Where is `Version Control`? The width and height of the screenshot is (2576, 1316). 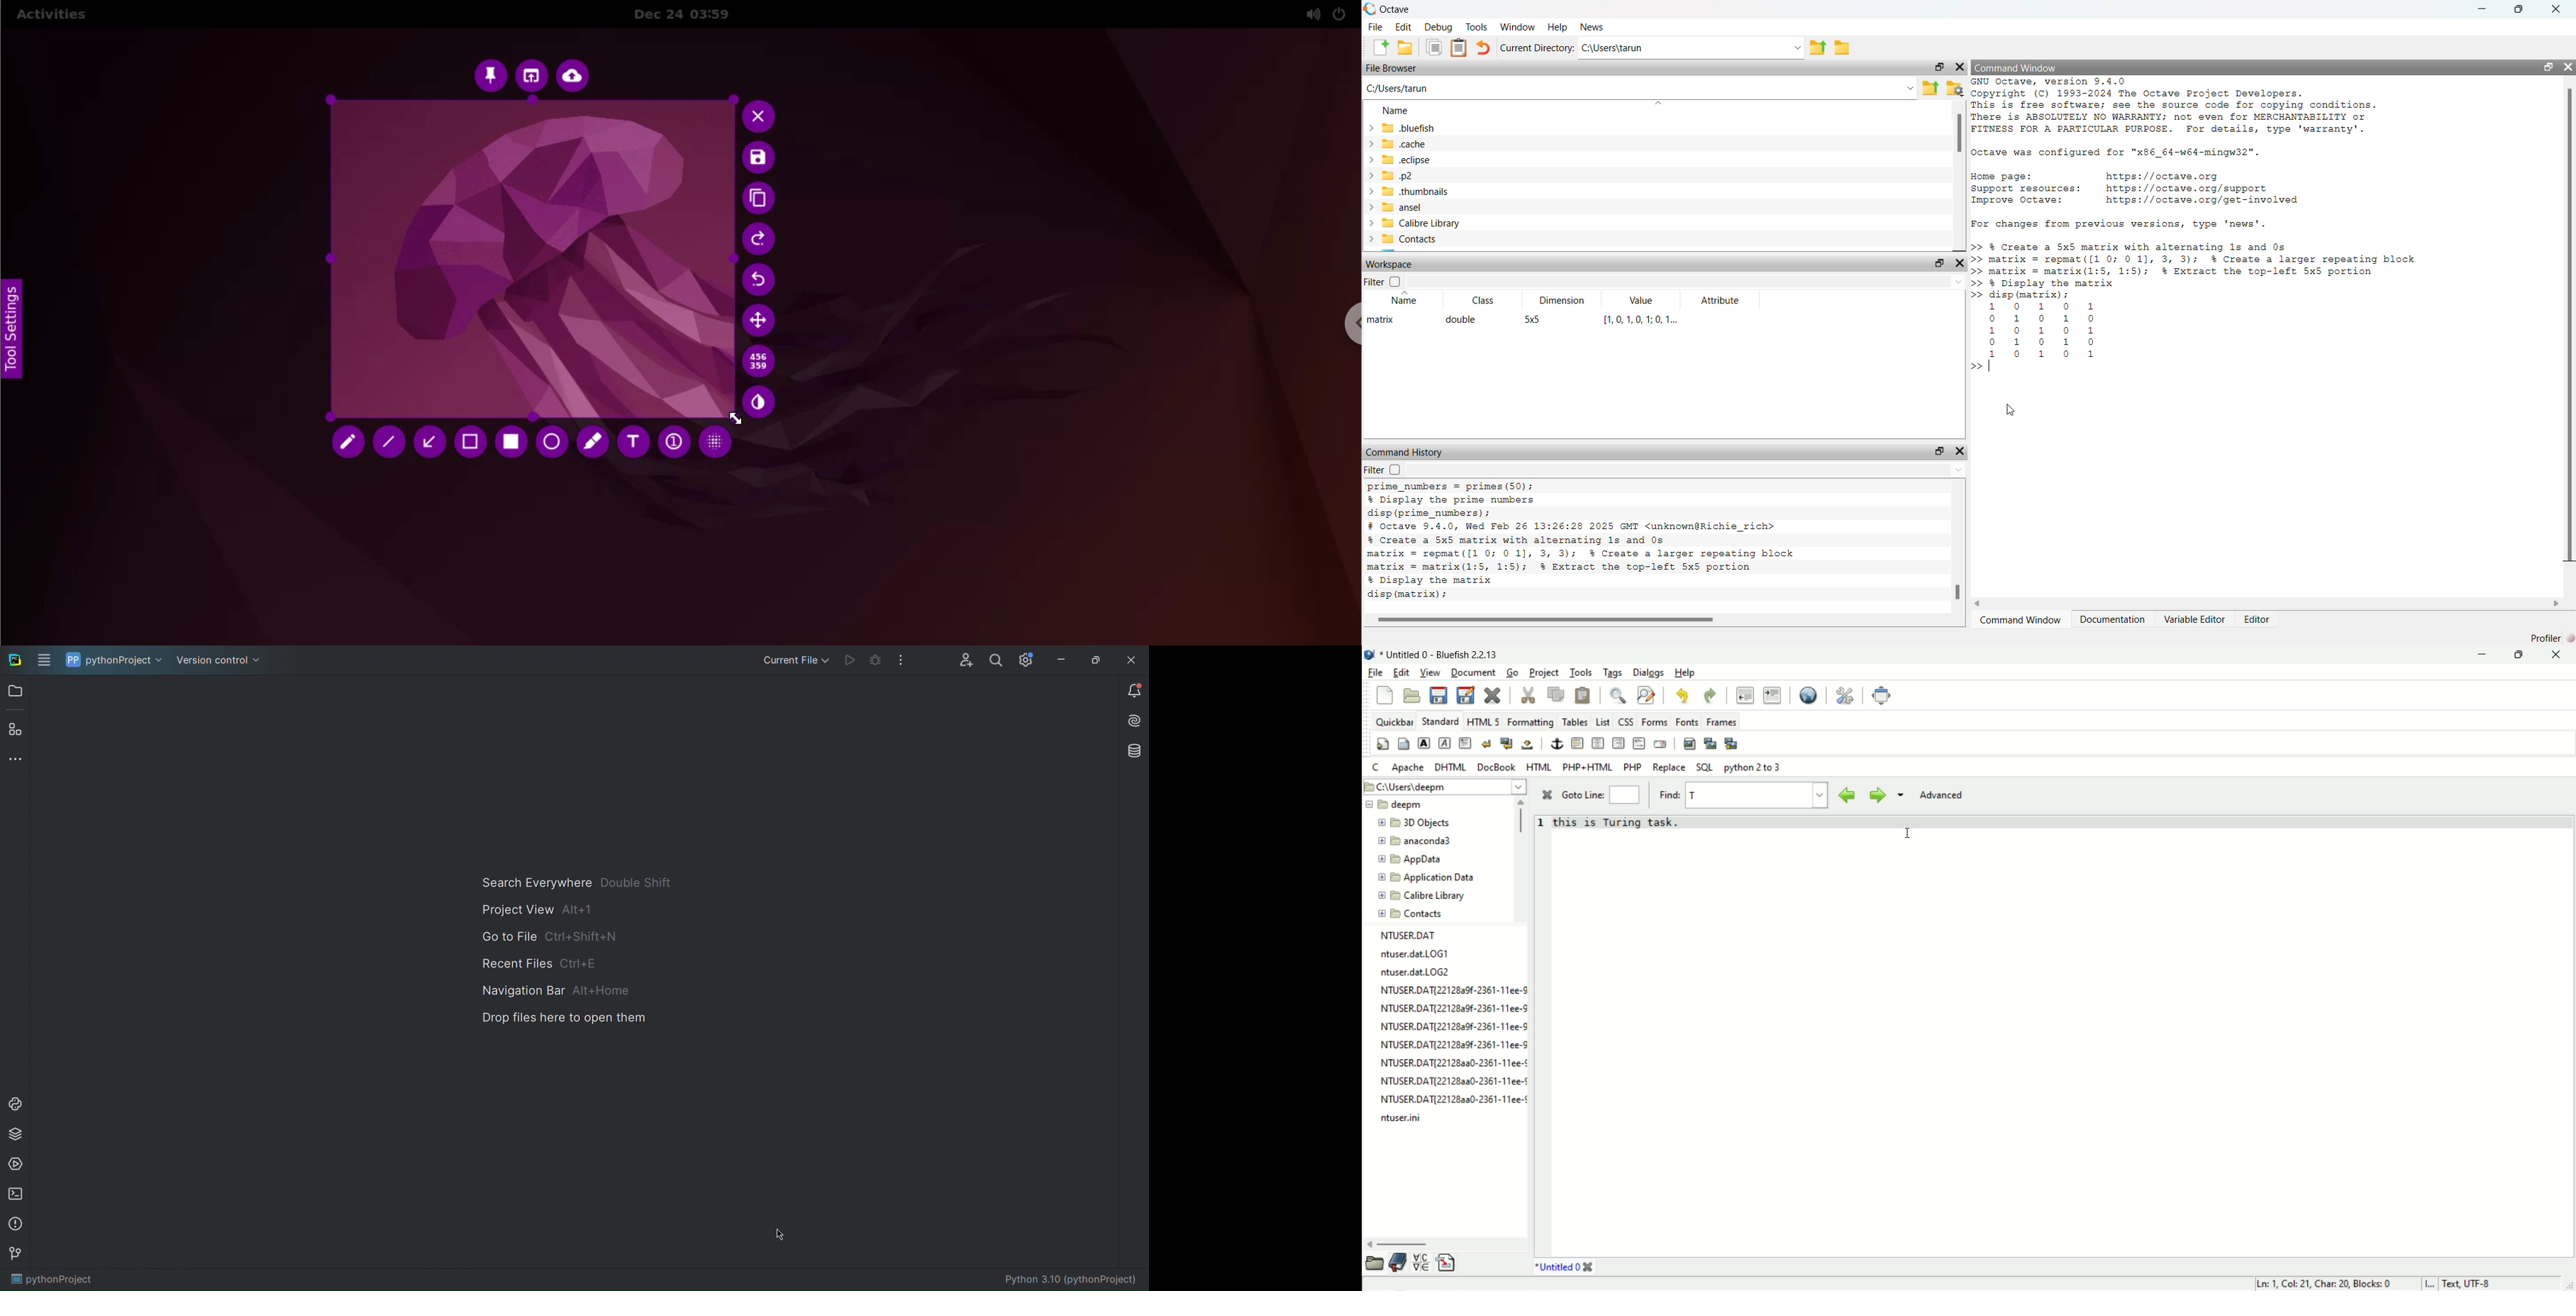 Version Control is located at coordinates (15, 1254).